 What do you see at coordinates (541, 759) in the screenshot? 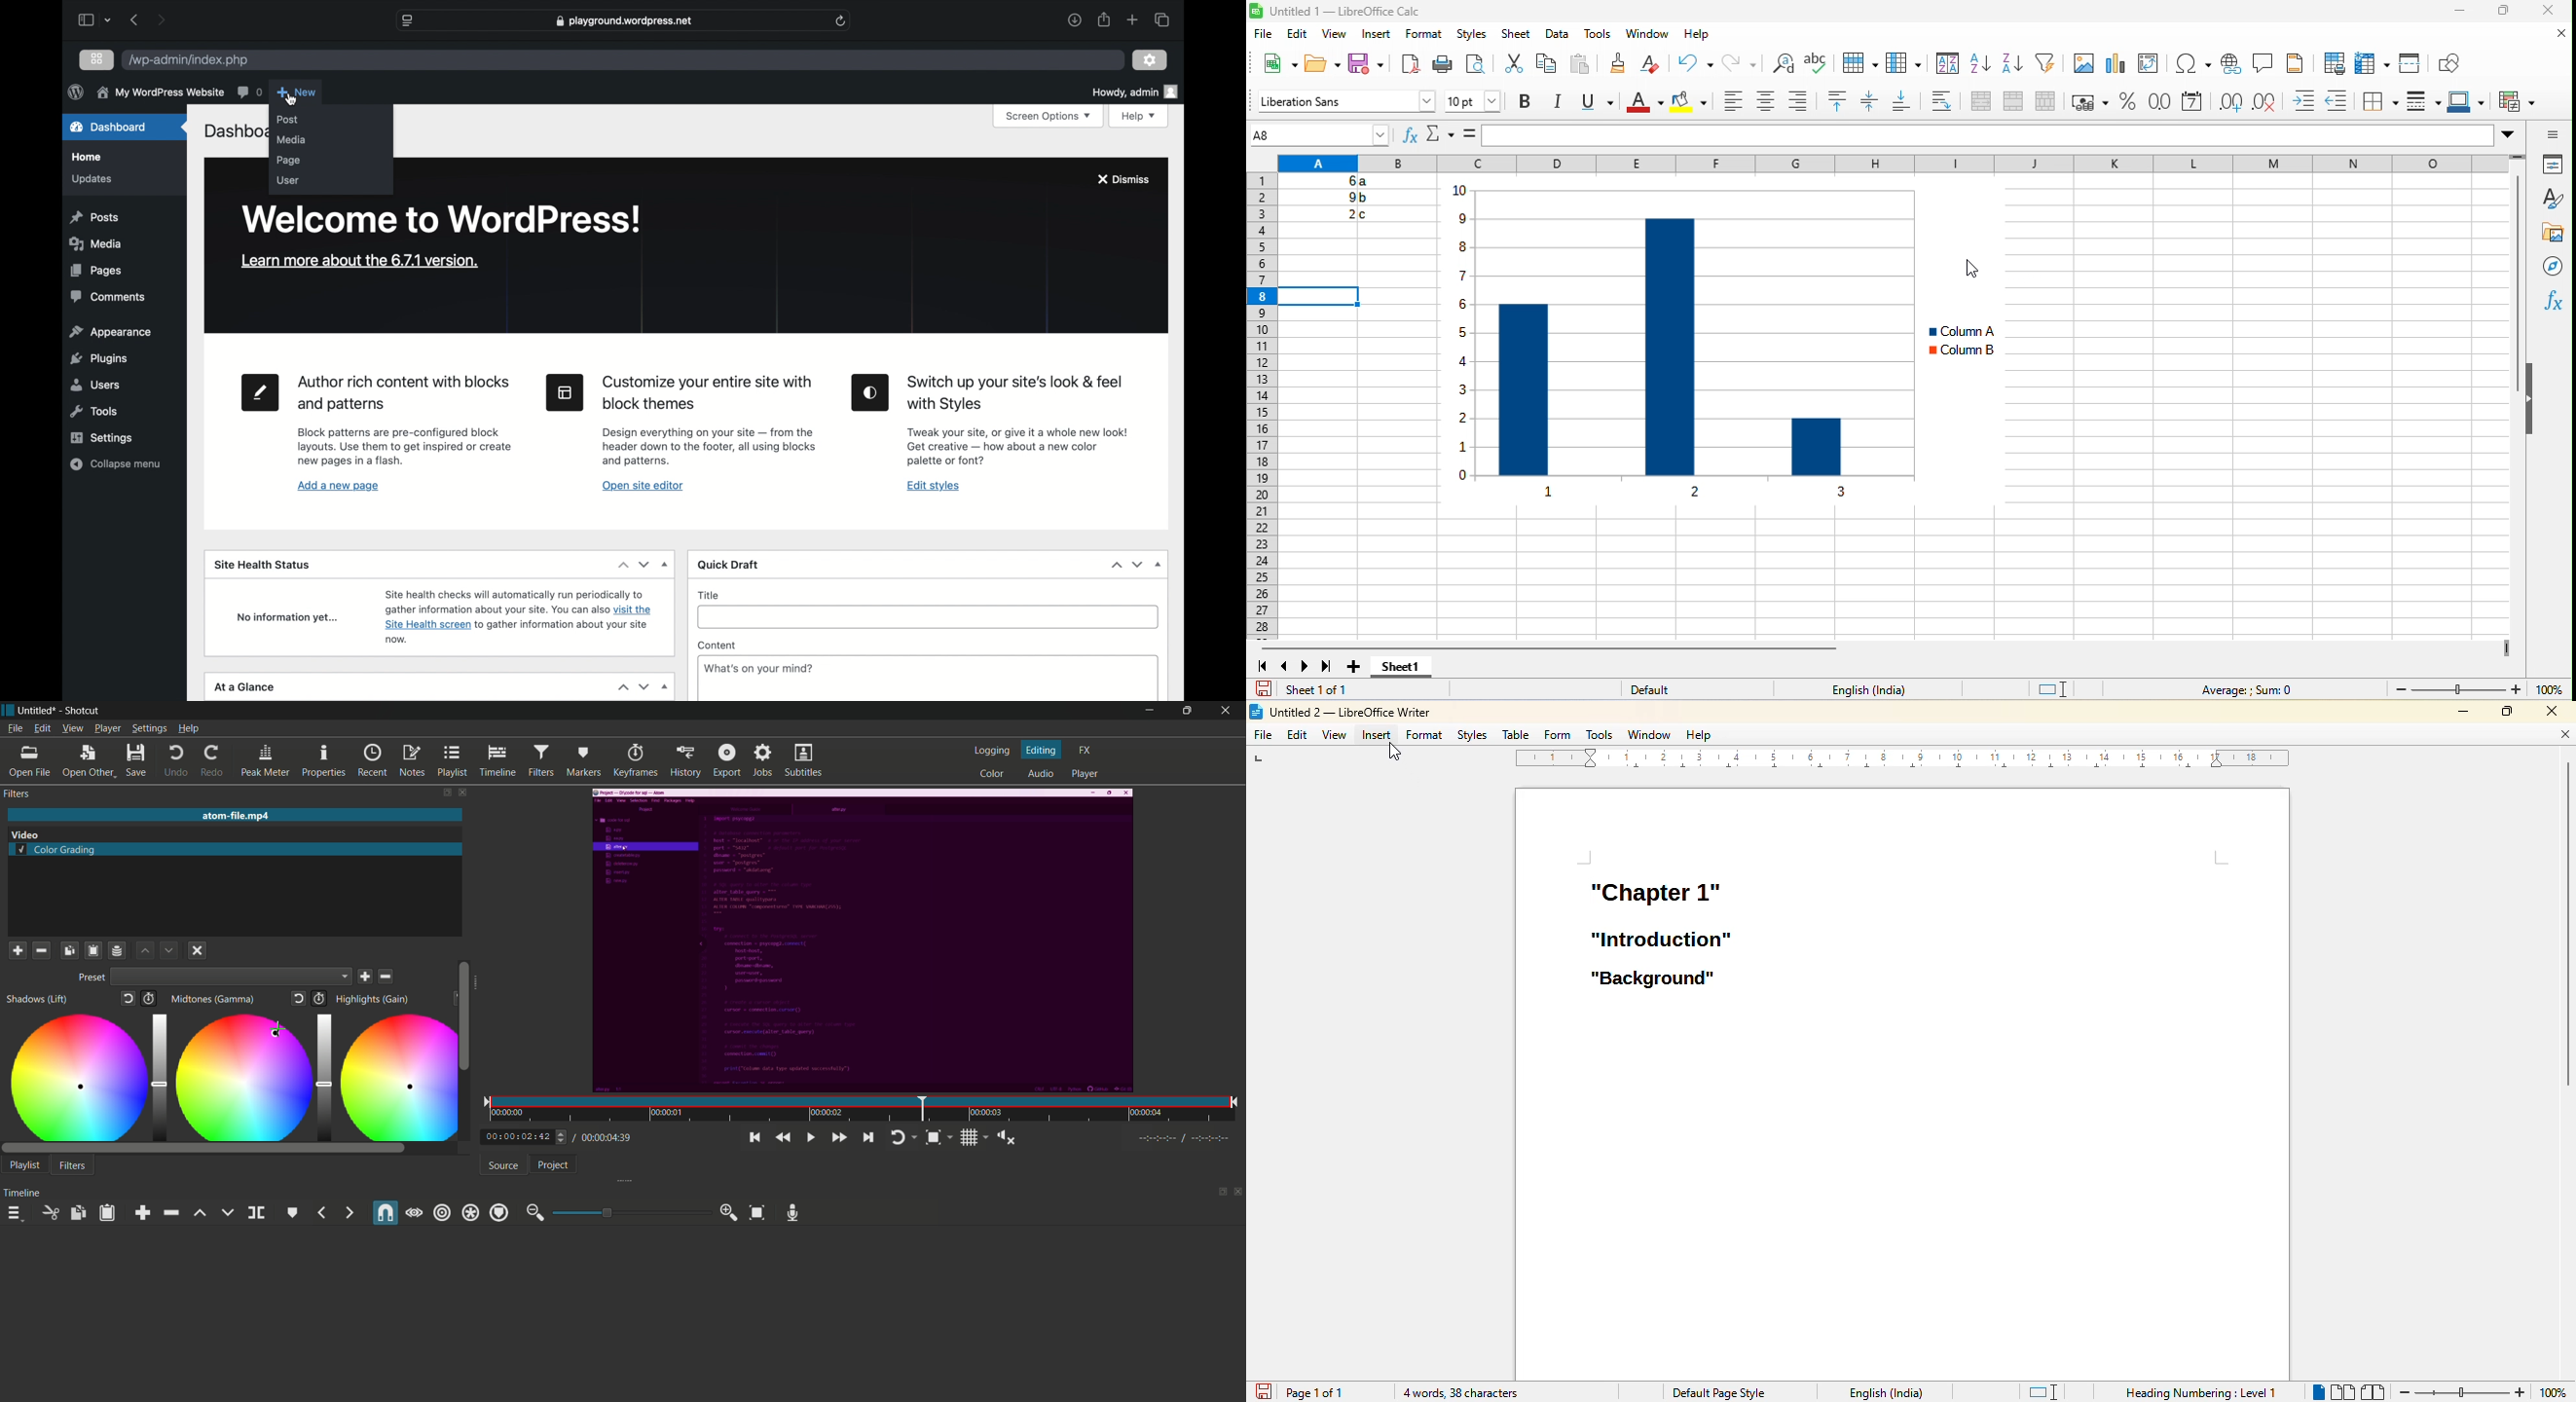
I see `filters` at bounding box center [541, 759].